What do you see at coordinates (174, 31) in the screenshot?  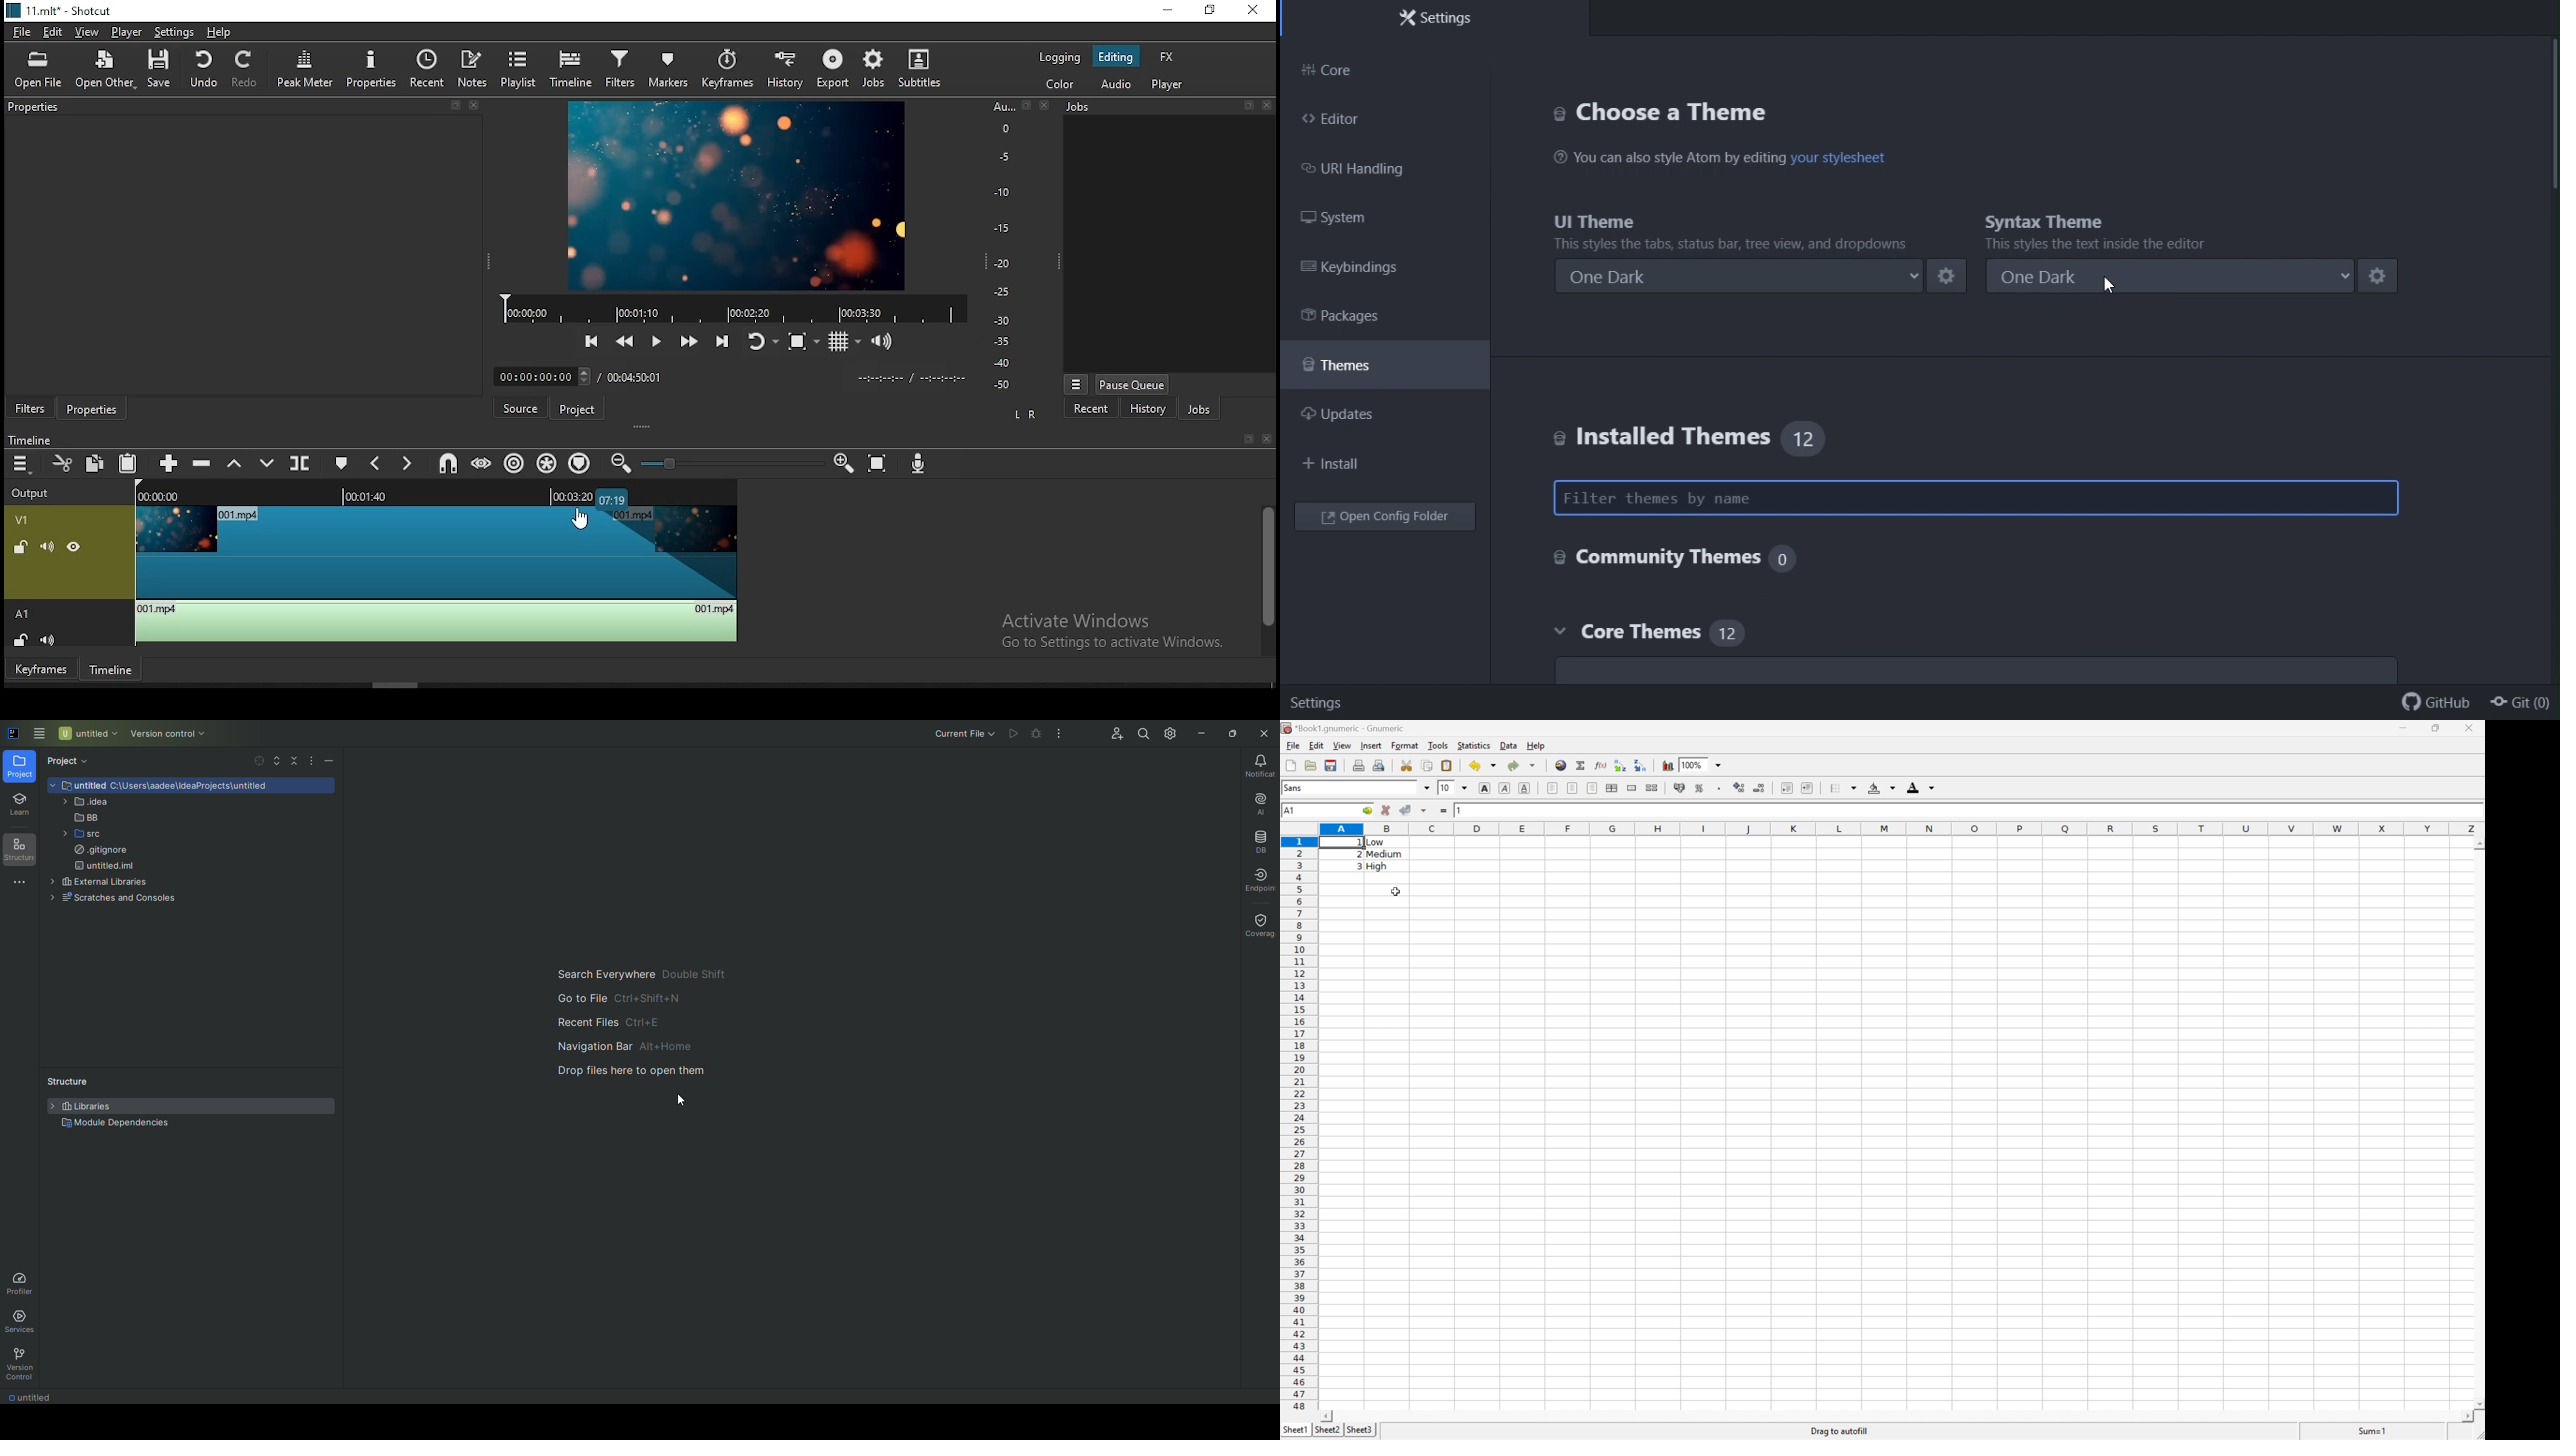 I see `settings` at bounding box center [174, 31].